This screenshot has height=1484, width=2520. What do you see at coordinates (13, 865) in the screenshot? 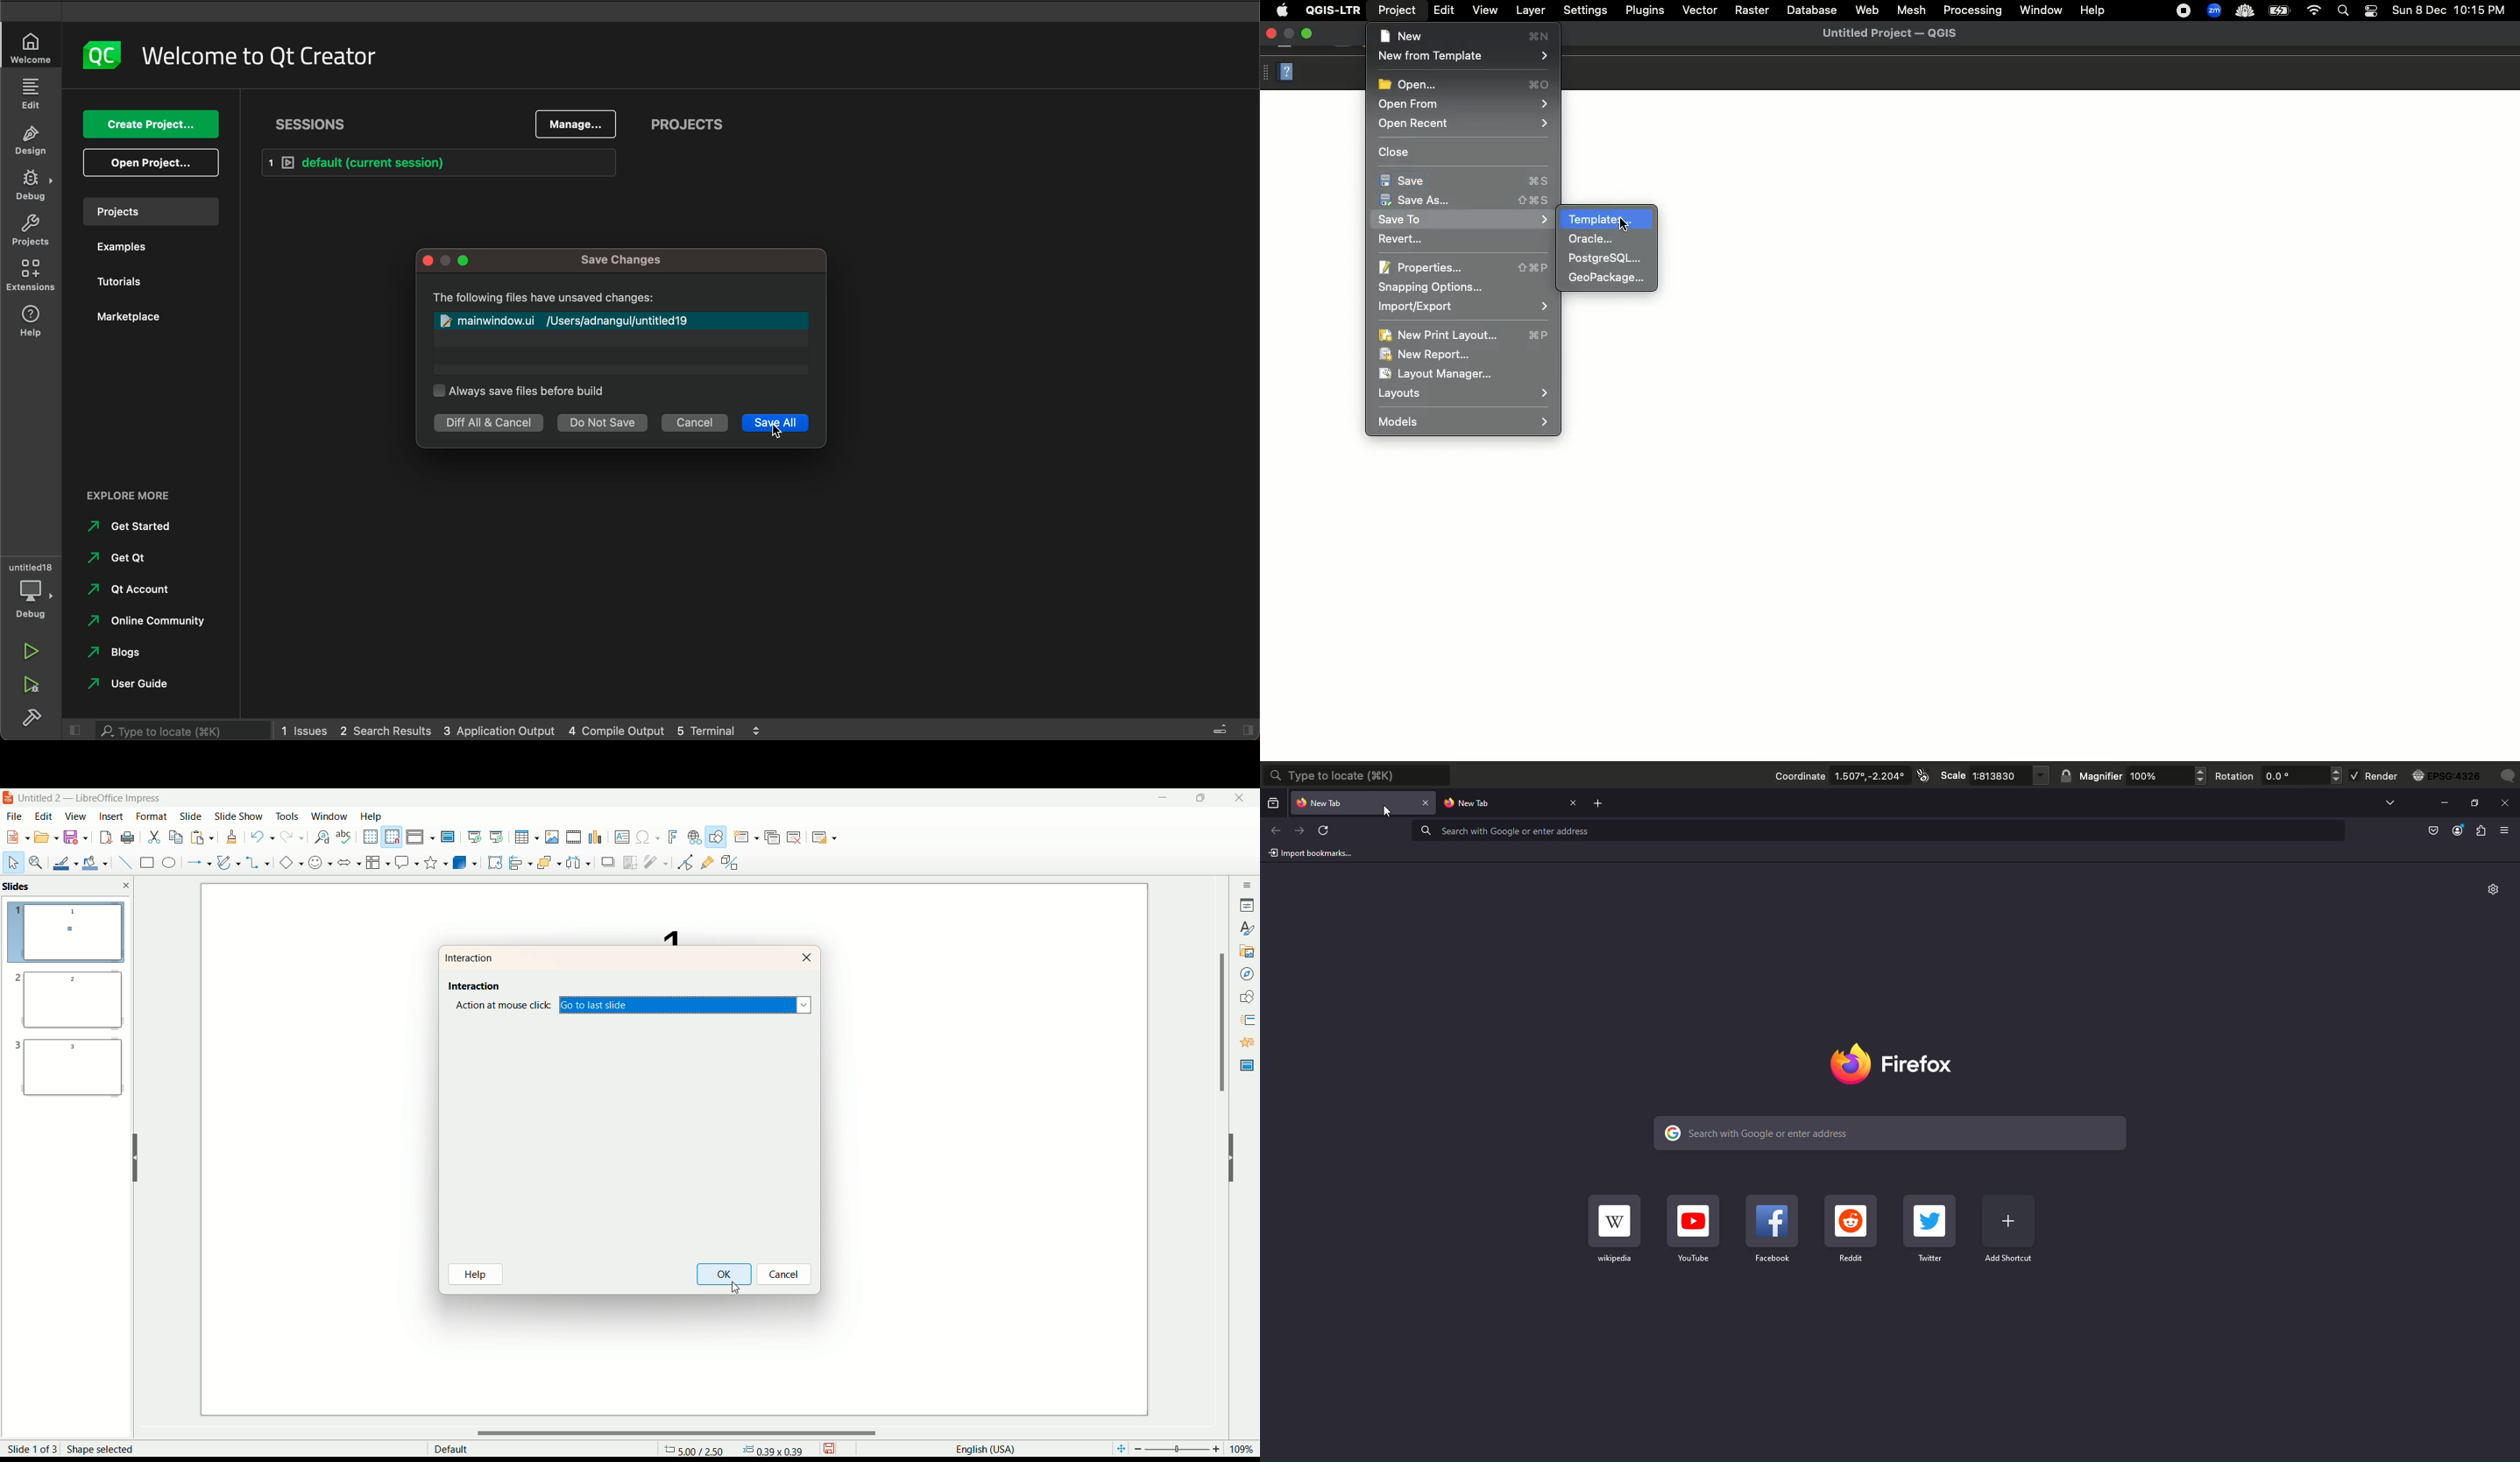
I see `select` at bounding box center [13, 865].